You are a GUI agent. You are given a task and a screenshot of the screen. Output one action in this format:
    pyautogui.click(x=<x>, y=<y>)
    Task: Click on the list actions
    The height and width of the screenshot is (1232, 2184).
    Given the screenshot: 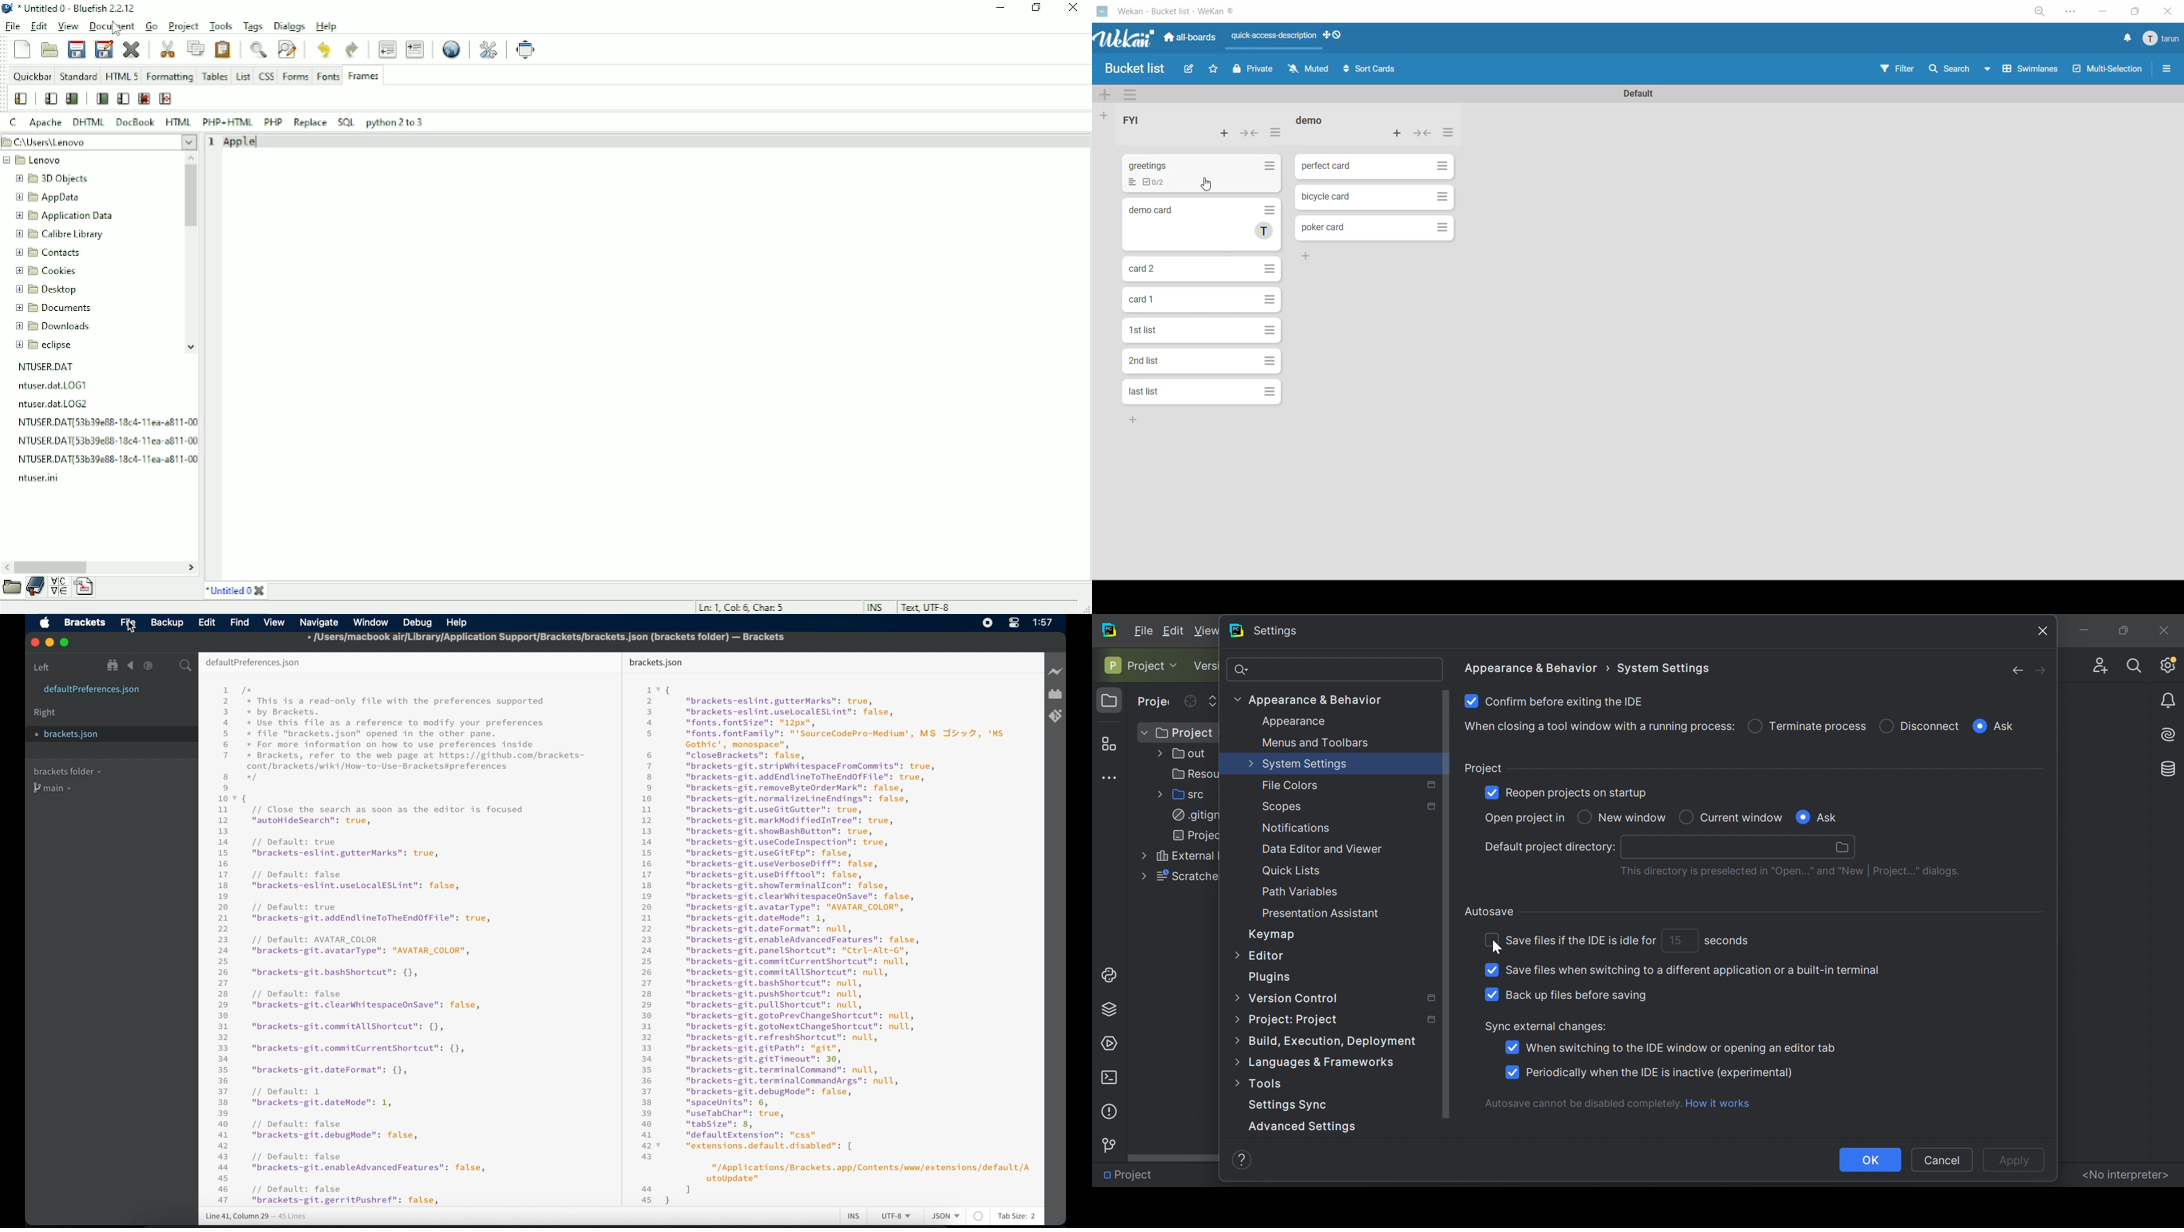 What is the action you would take?
    pyautogui.click(x=1449, y=133)
    